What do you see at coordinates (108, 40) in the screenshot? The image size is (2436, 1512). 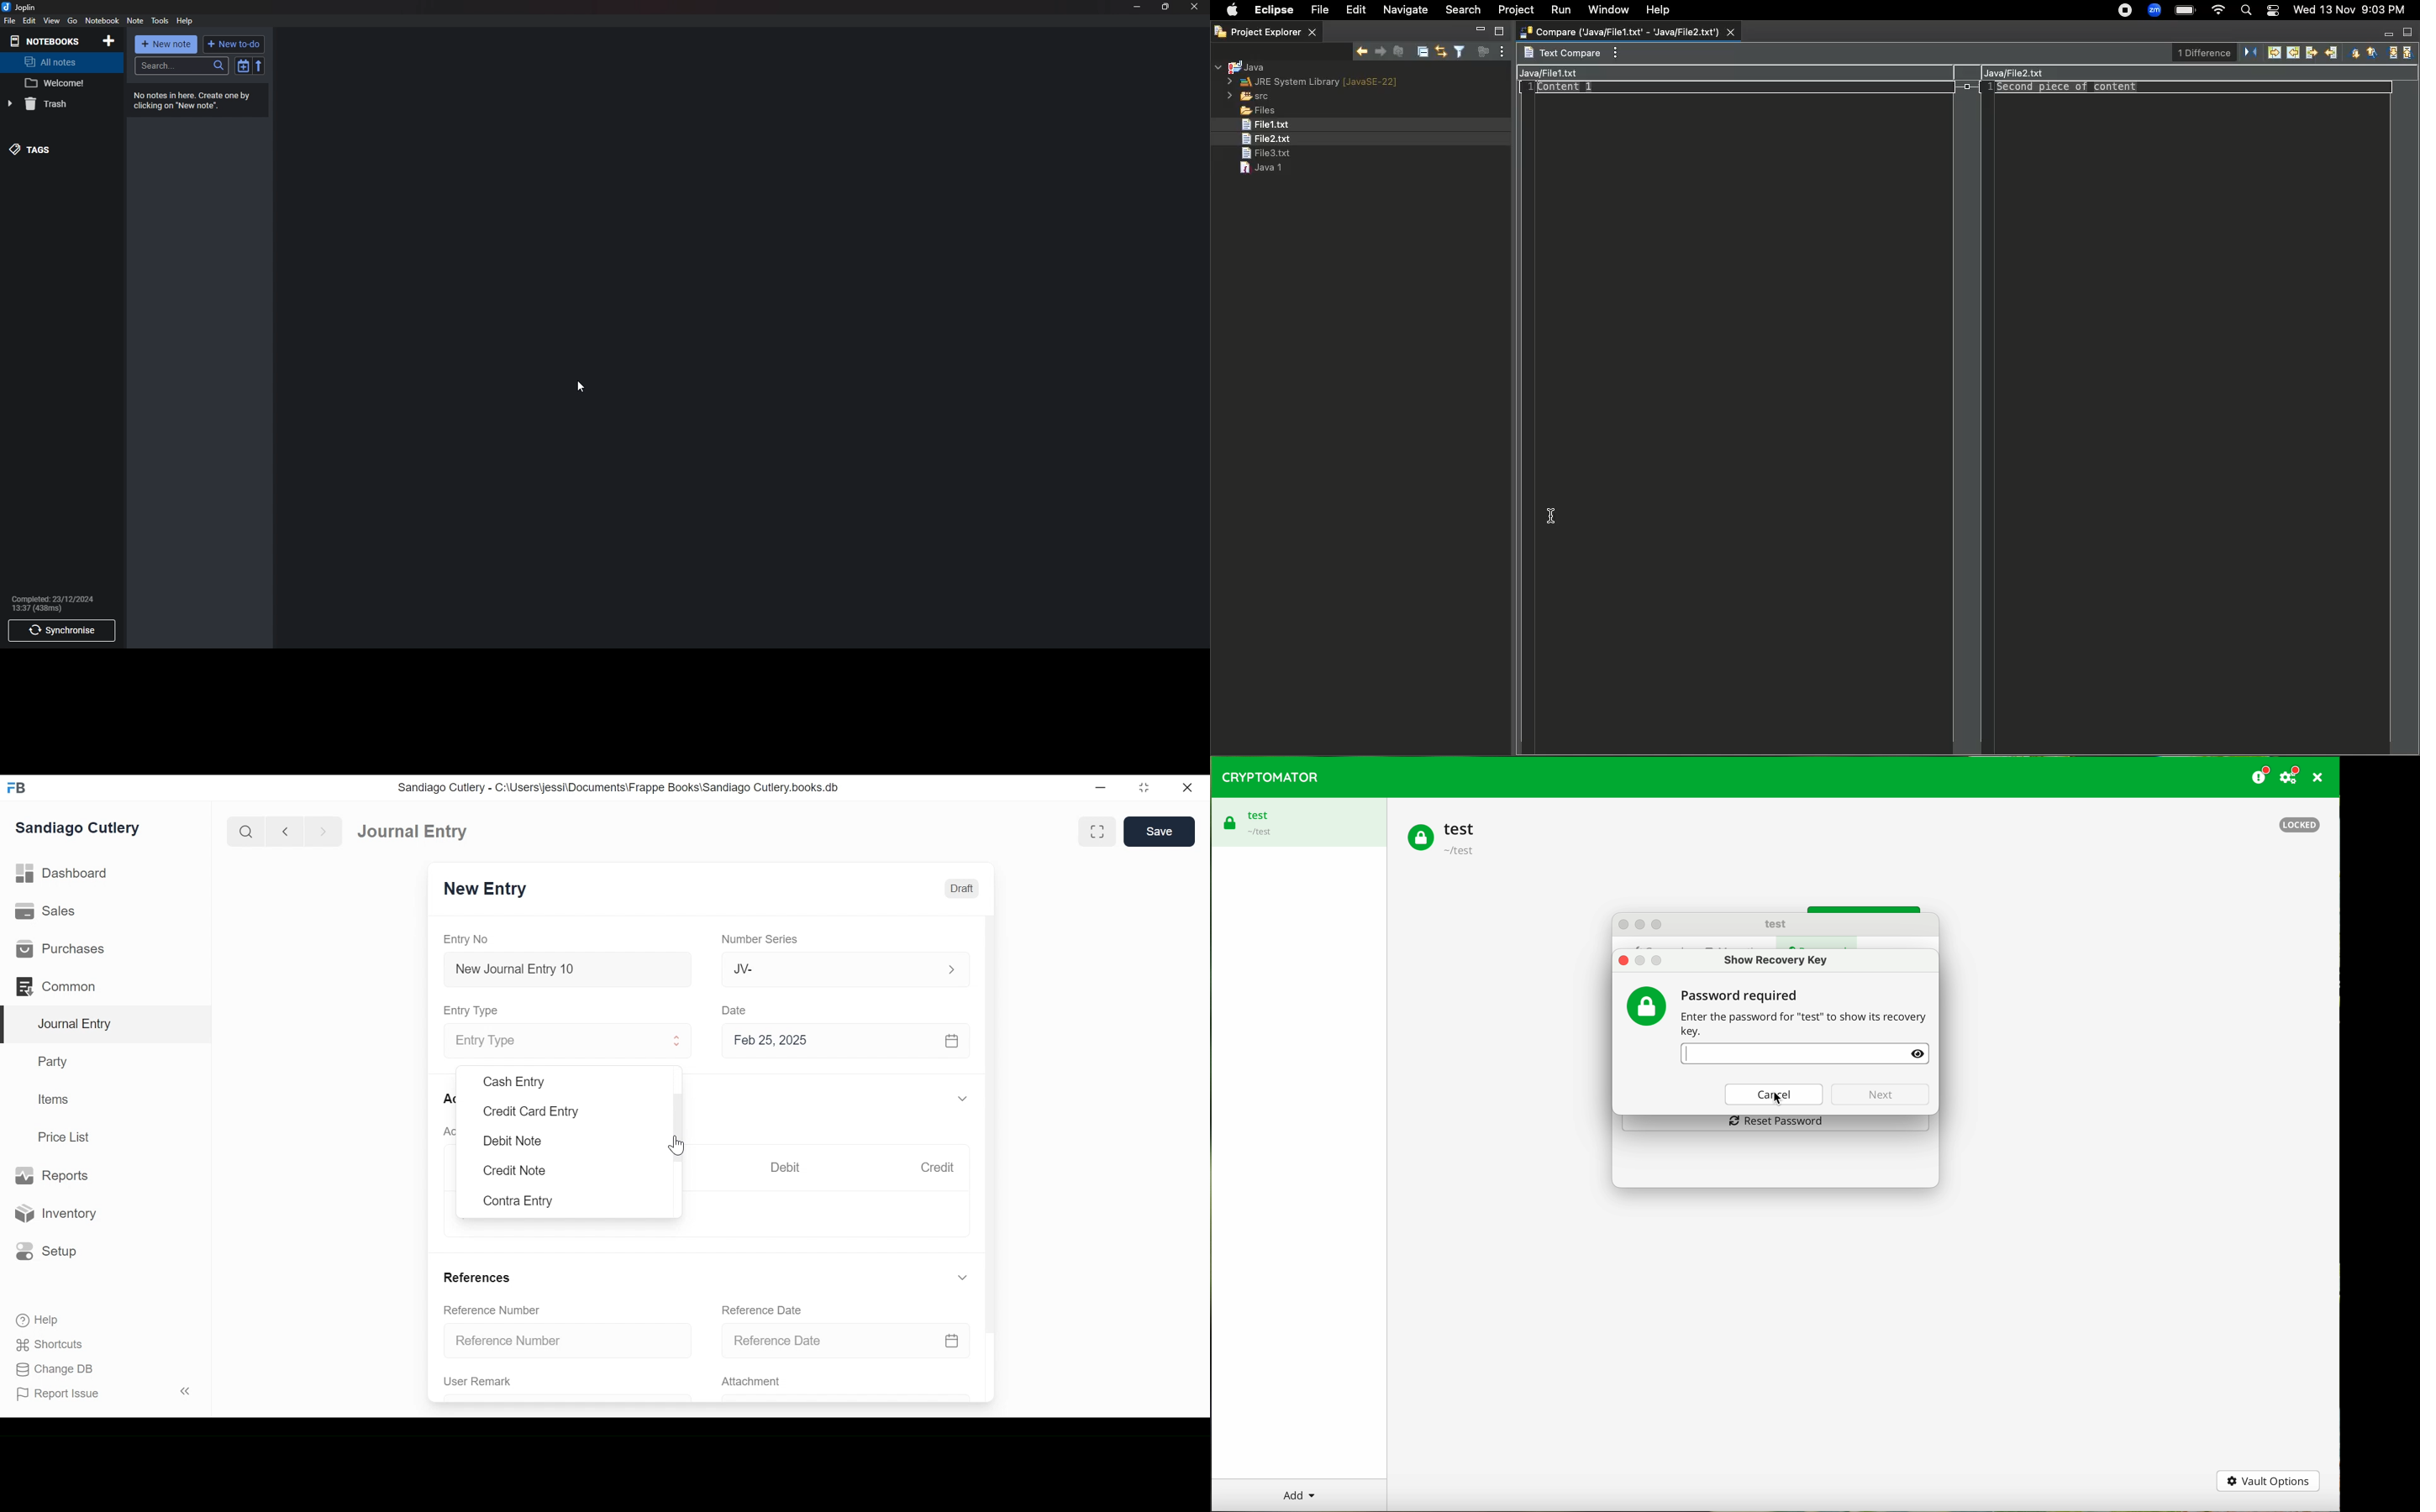 I see `Add notebooks` at bounding box center [108, 40].